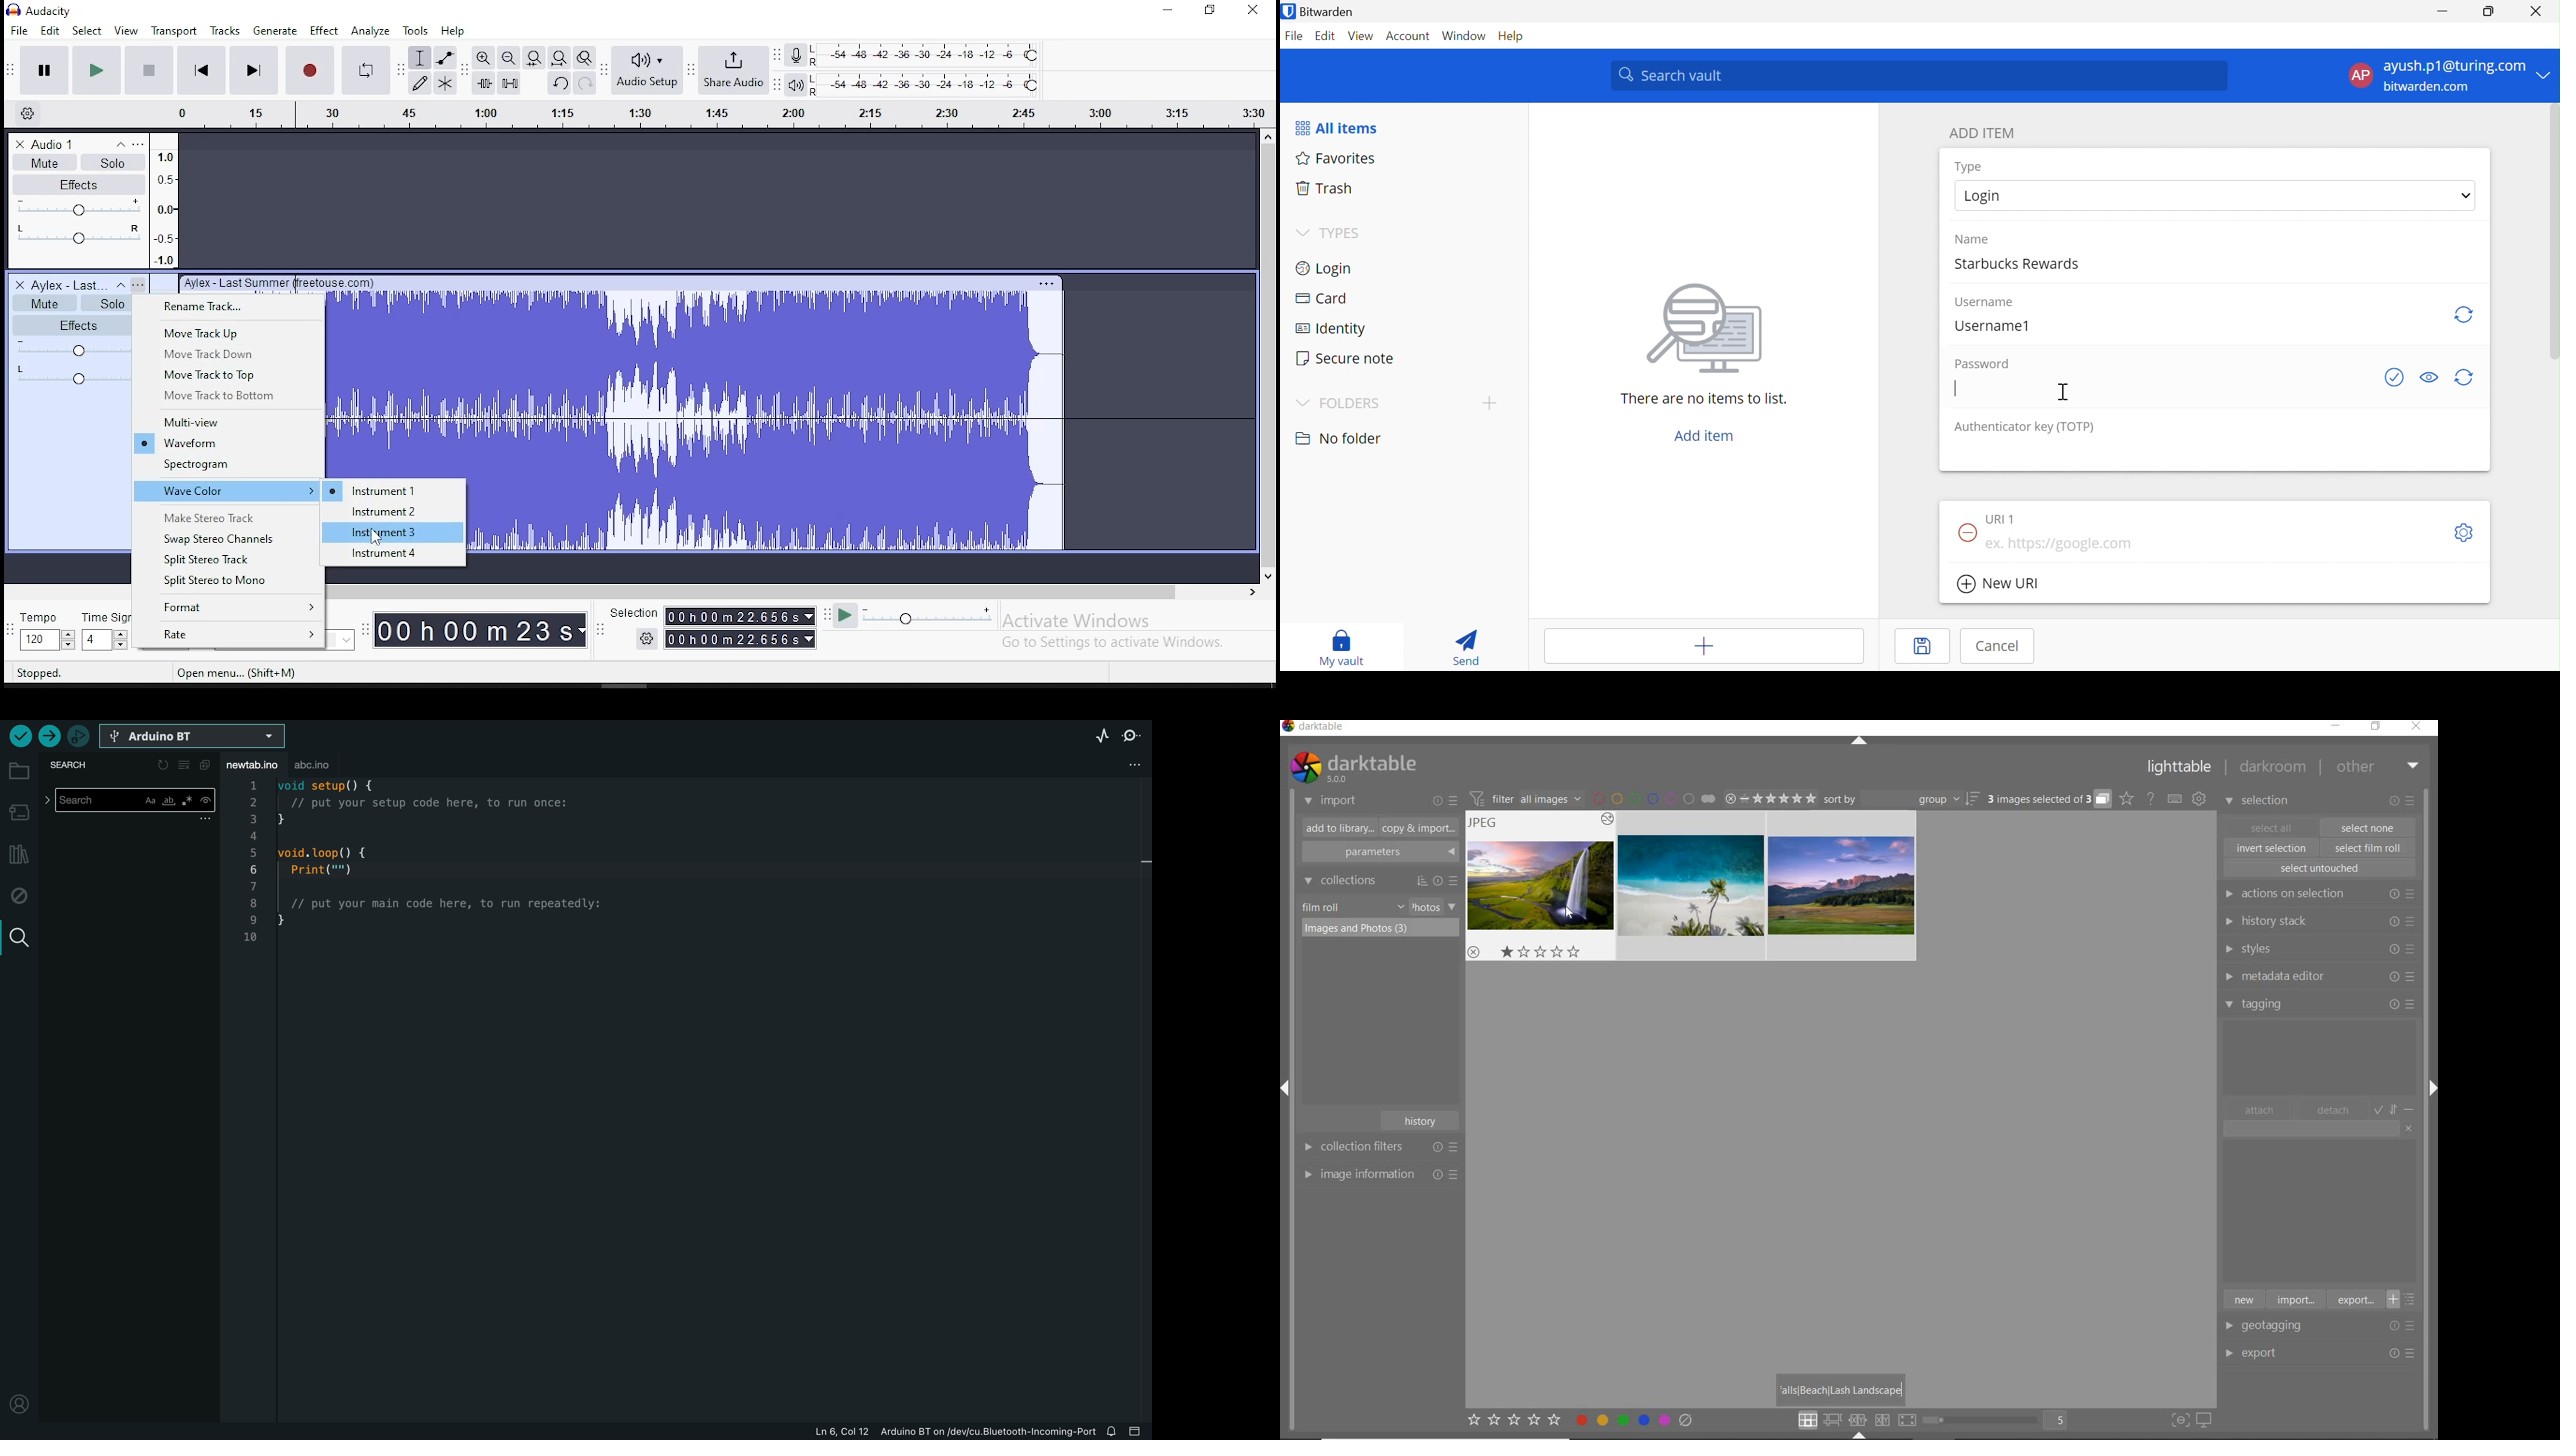 The width and height of the screenshot is (2576, 1456). What do you see at coordinates (230, 558) in the screenshot?
I see `split stereo track` at bounding box center [230, 558].